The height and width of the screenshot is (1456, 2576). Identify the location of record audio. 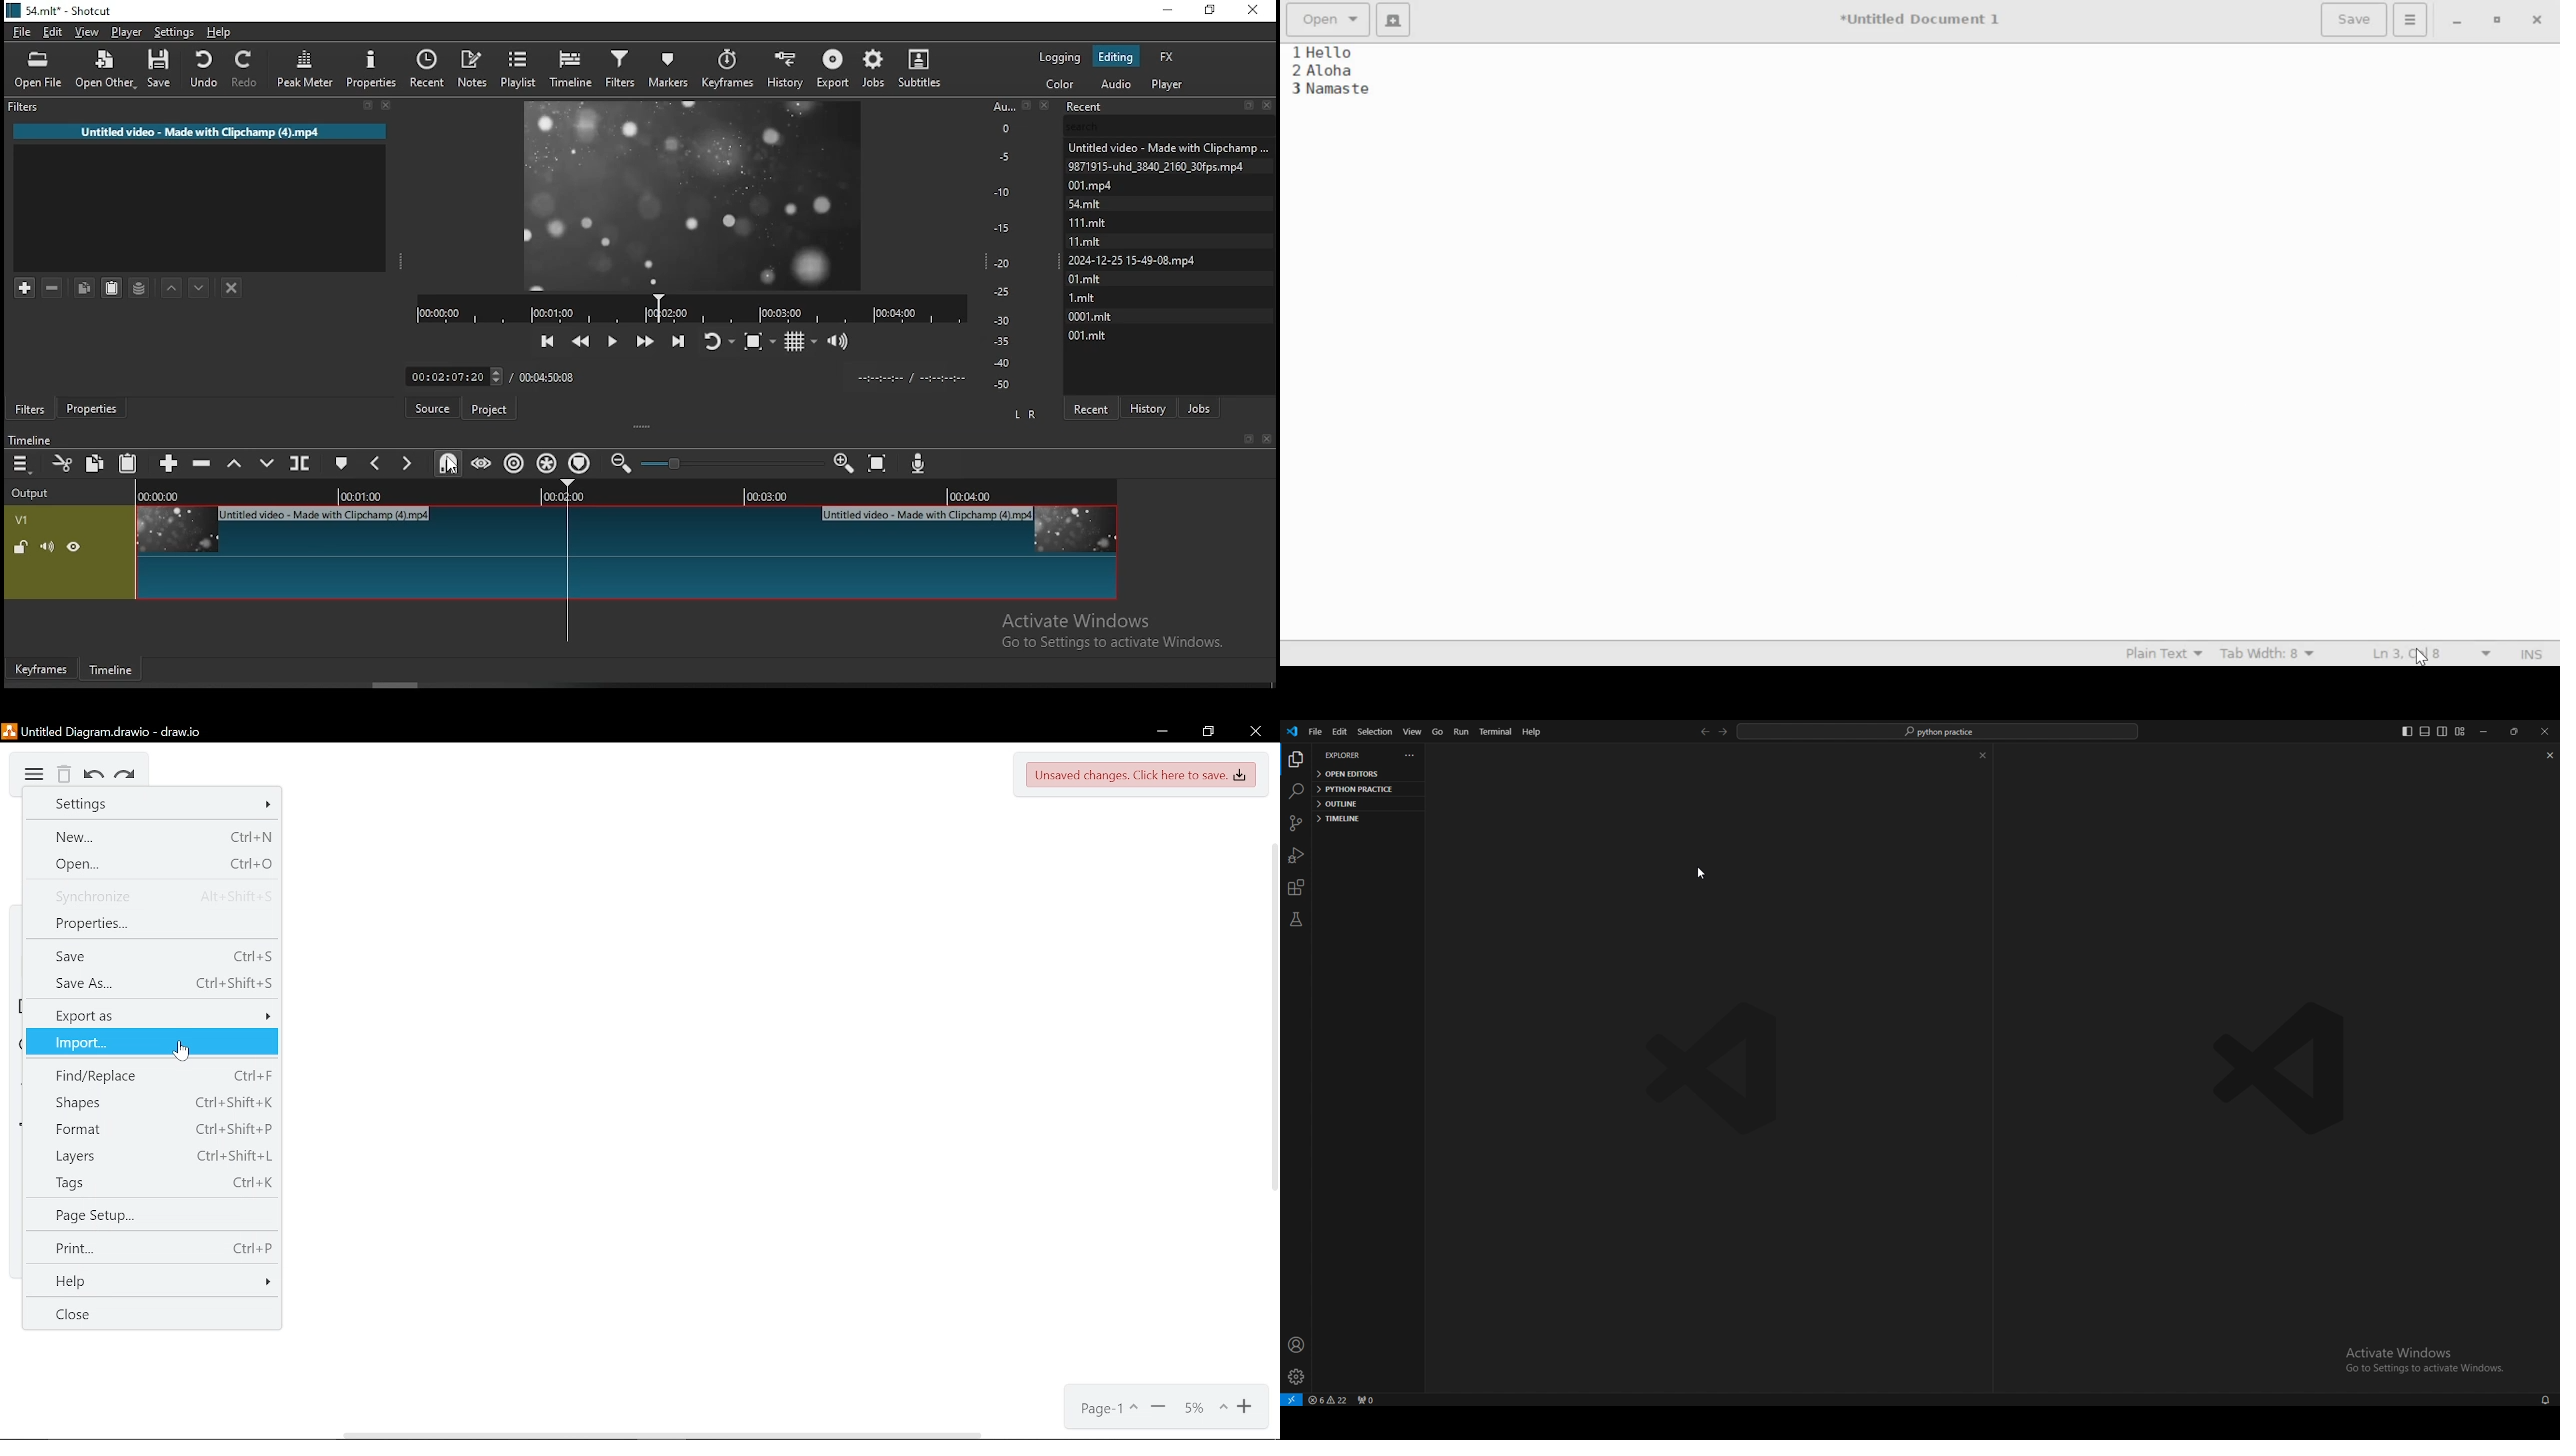
(917, 464).